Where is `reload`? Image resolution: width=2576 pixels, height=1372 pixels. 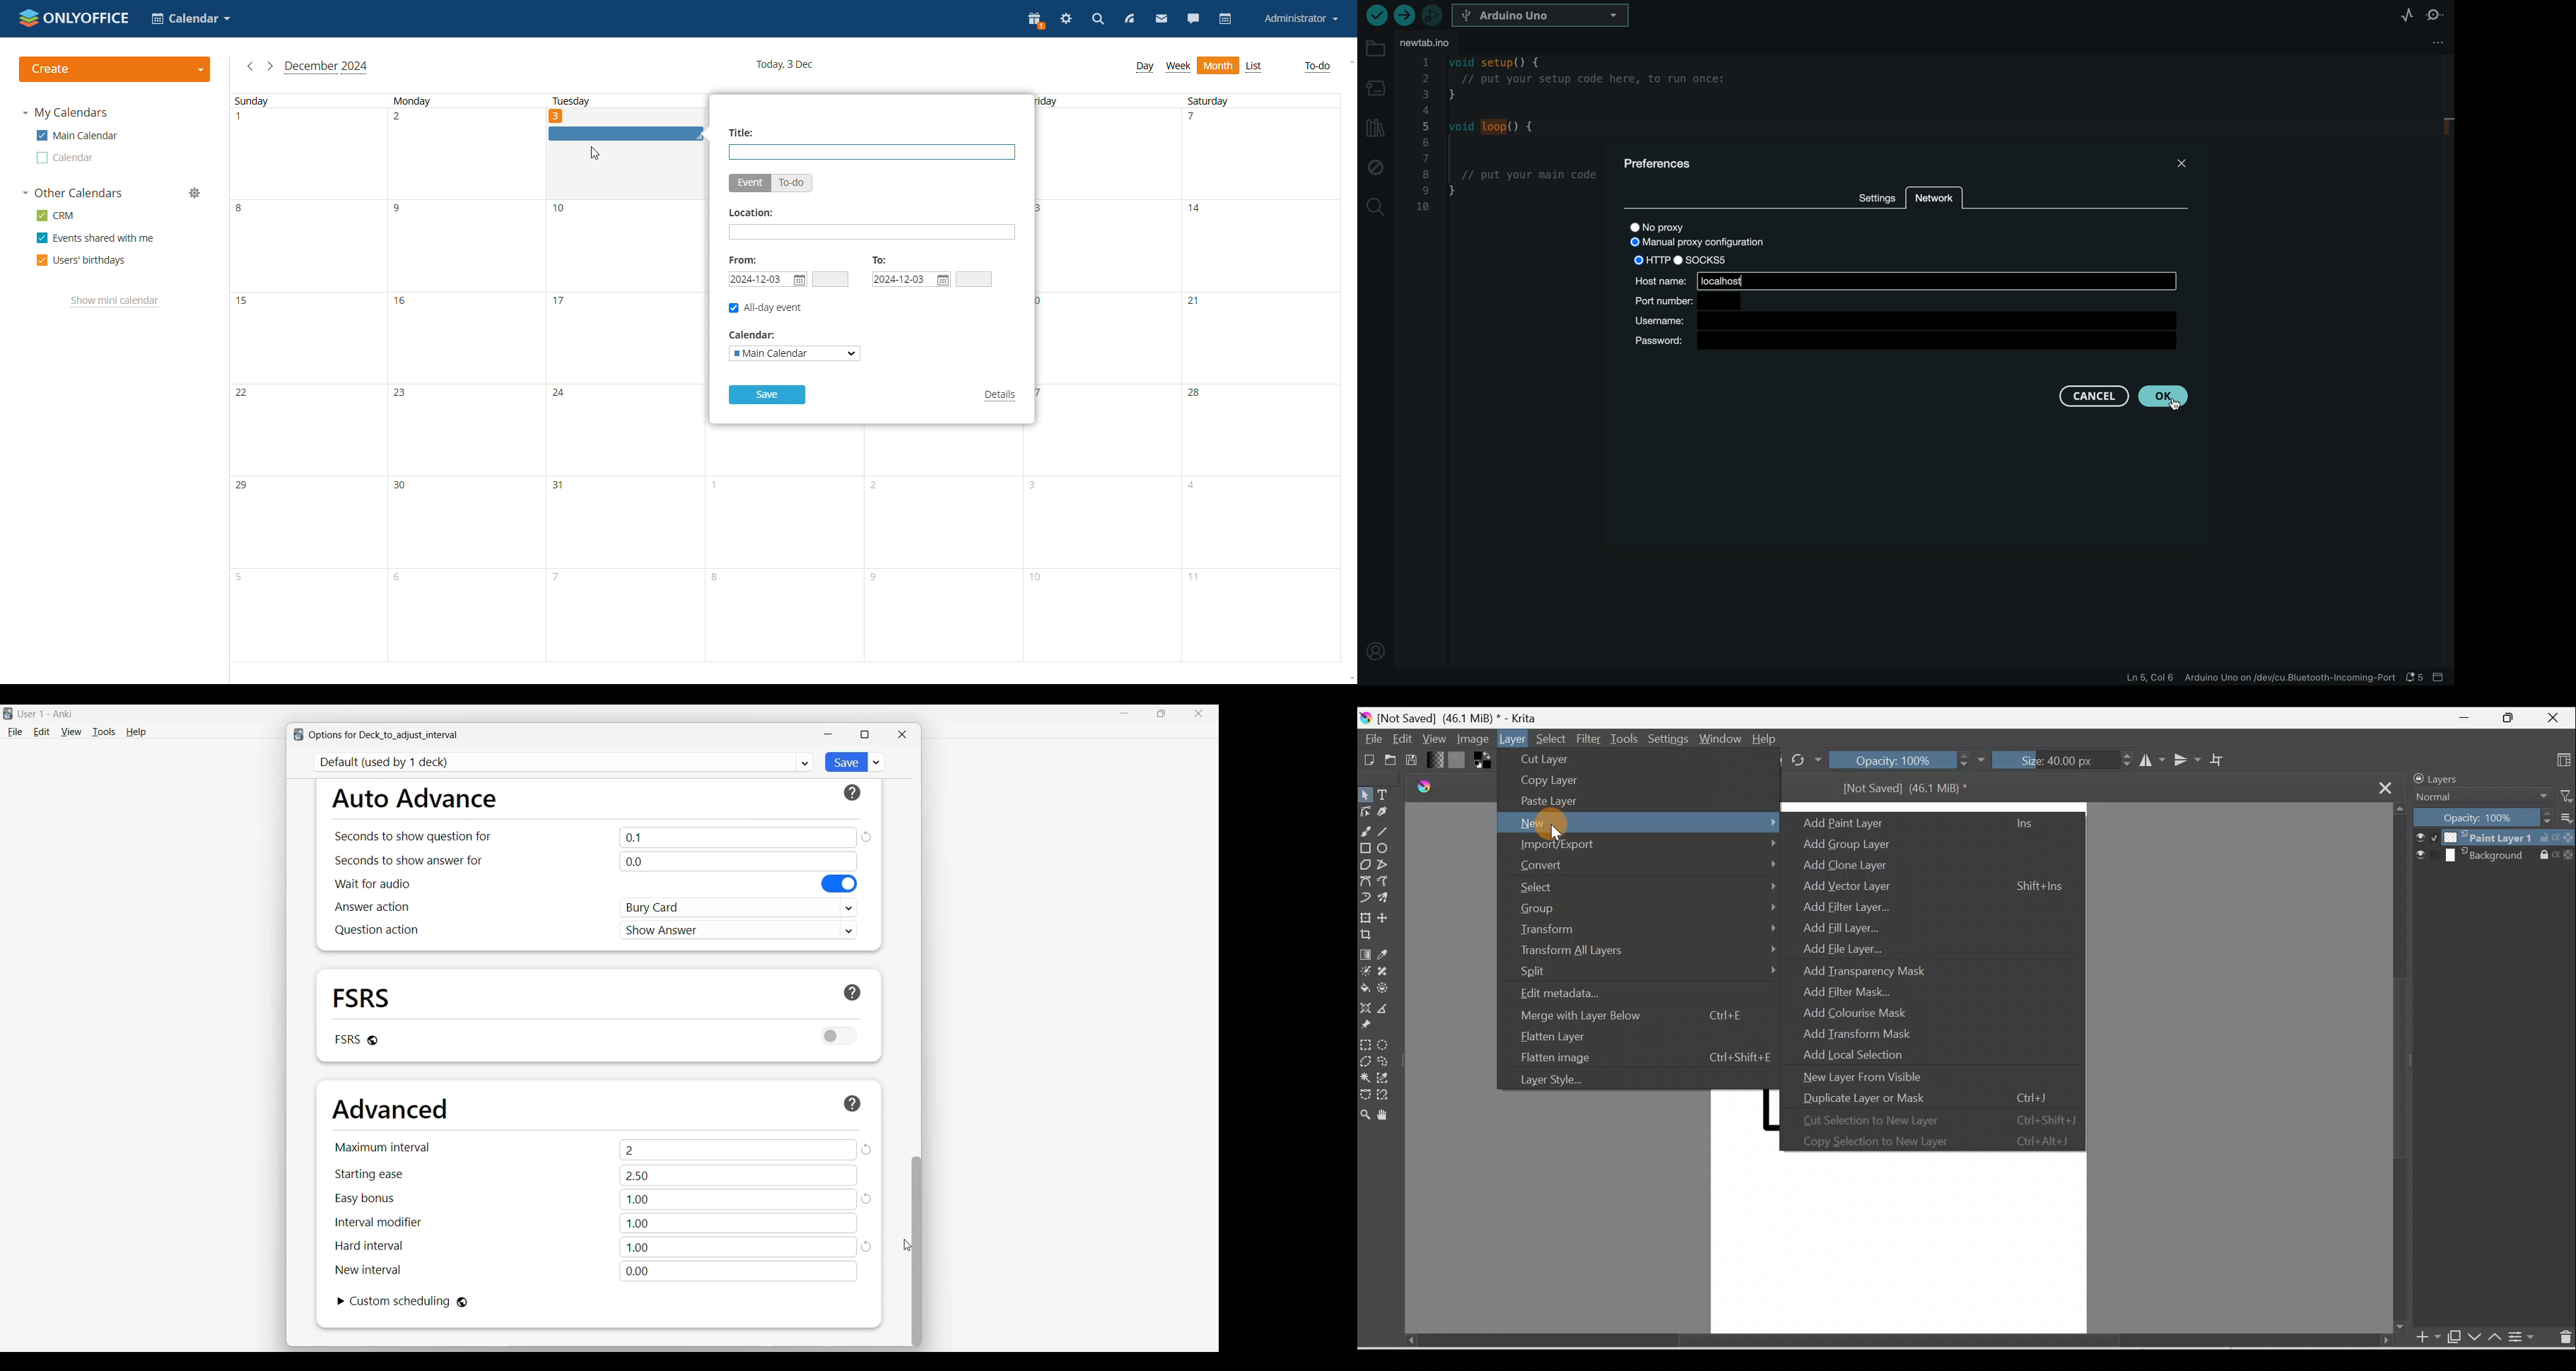
reload is located at coordinates (868, 1198).